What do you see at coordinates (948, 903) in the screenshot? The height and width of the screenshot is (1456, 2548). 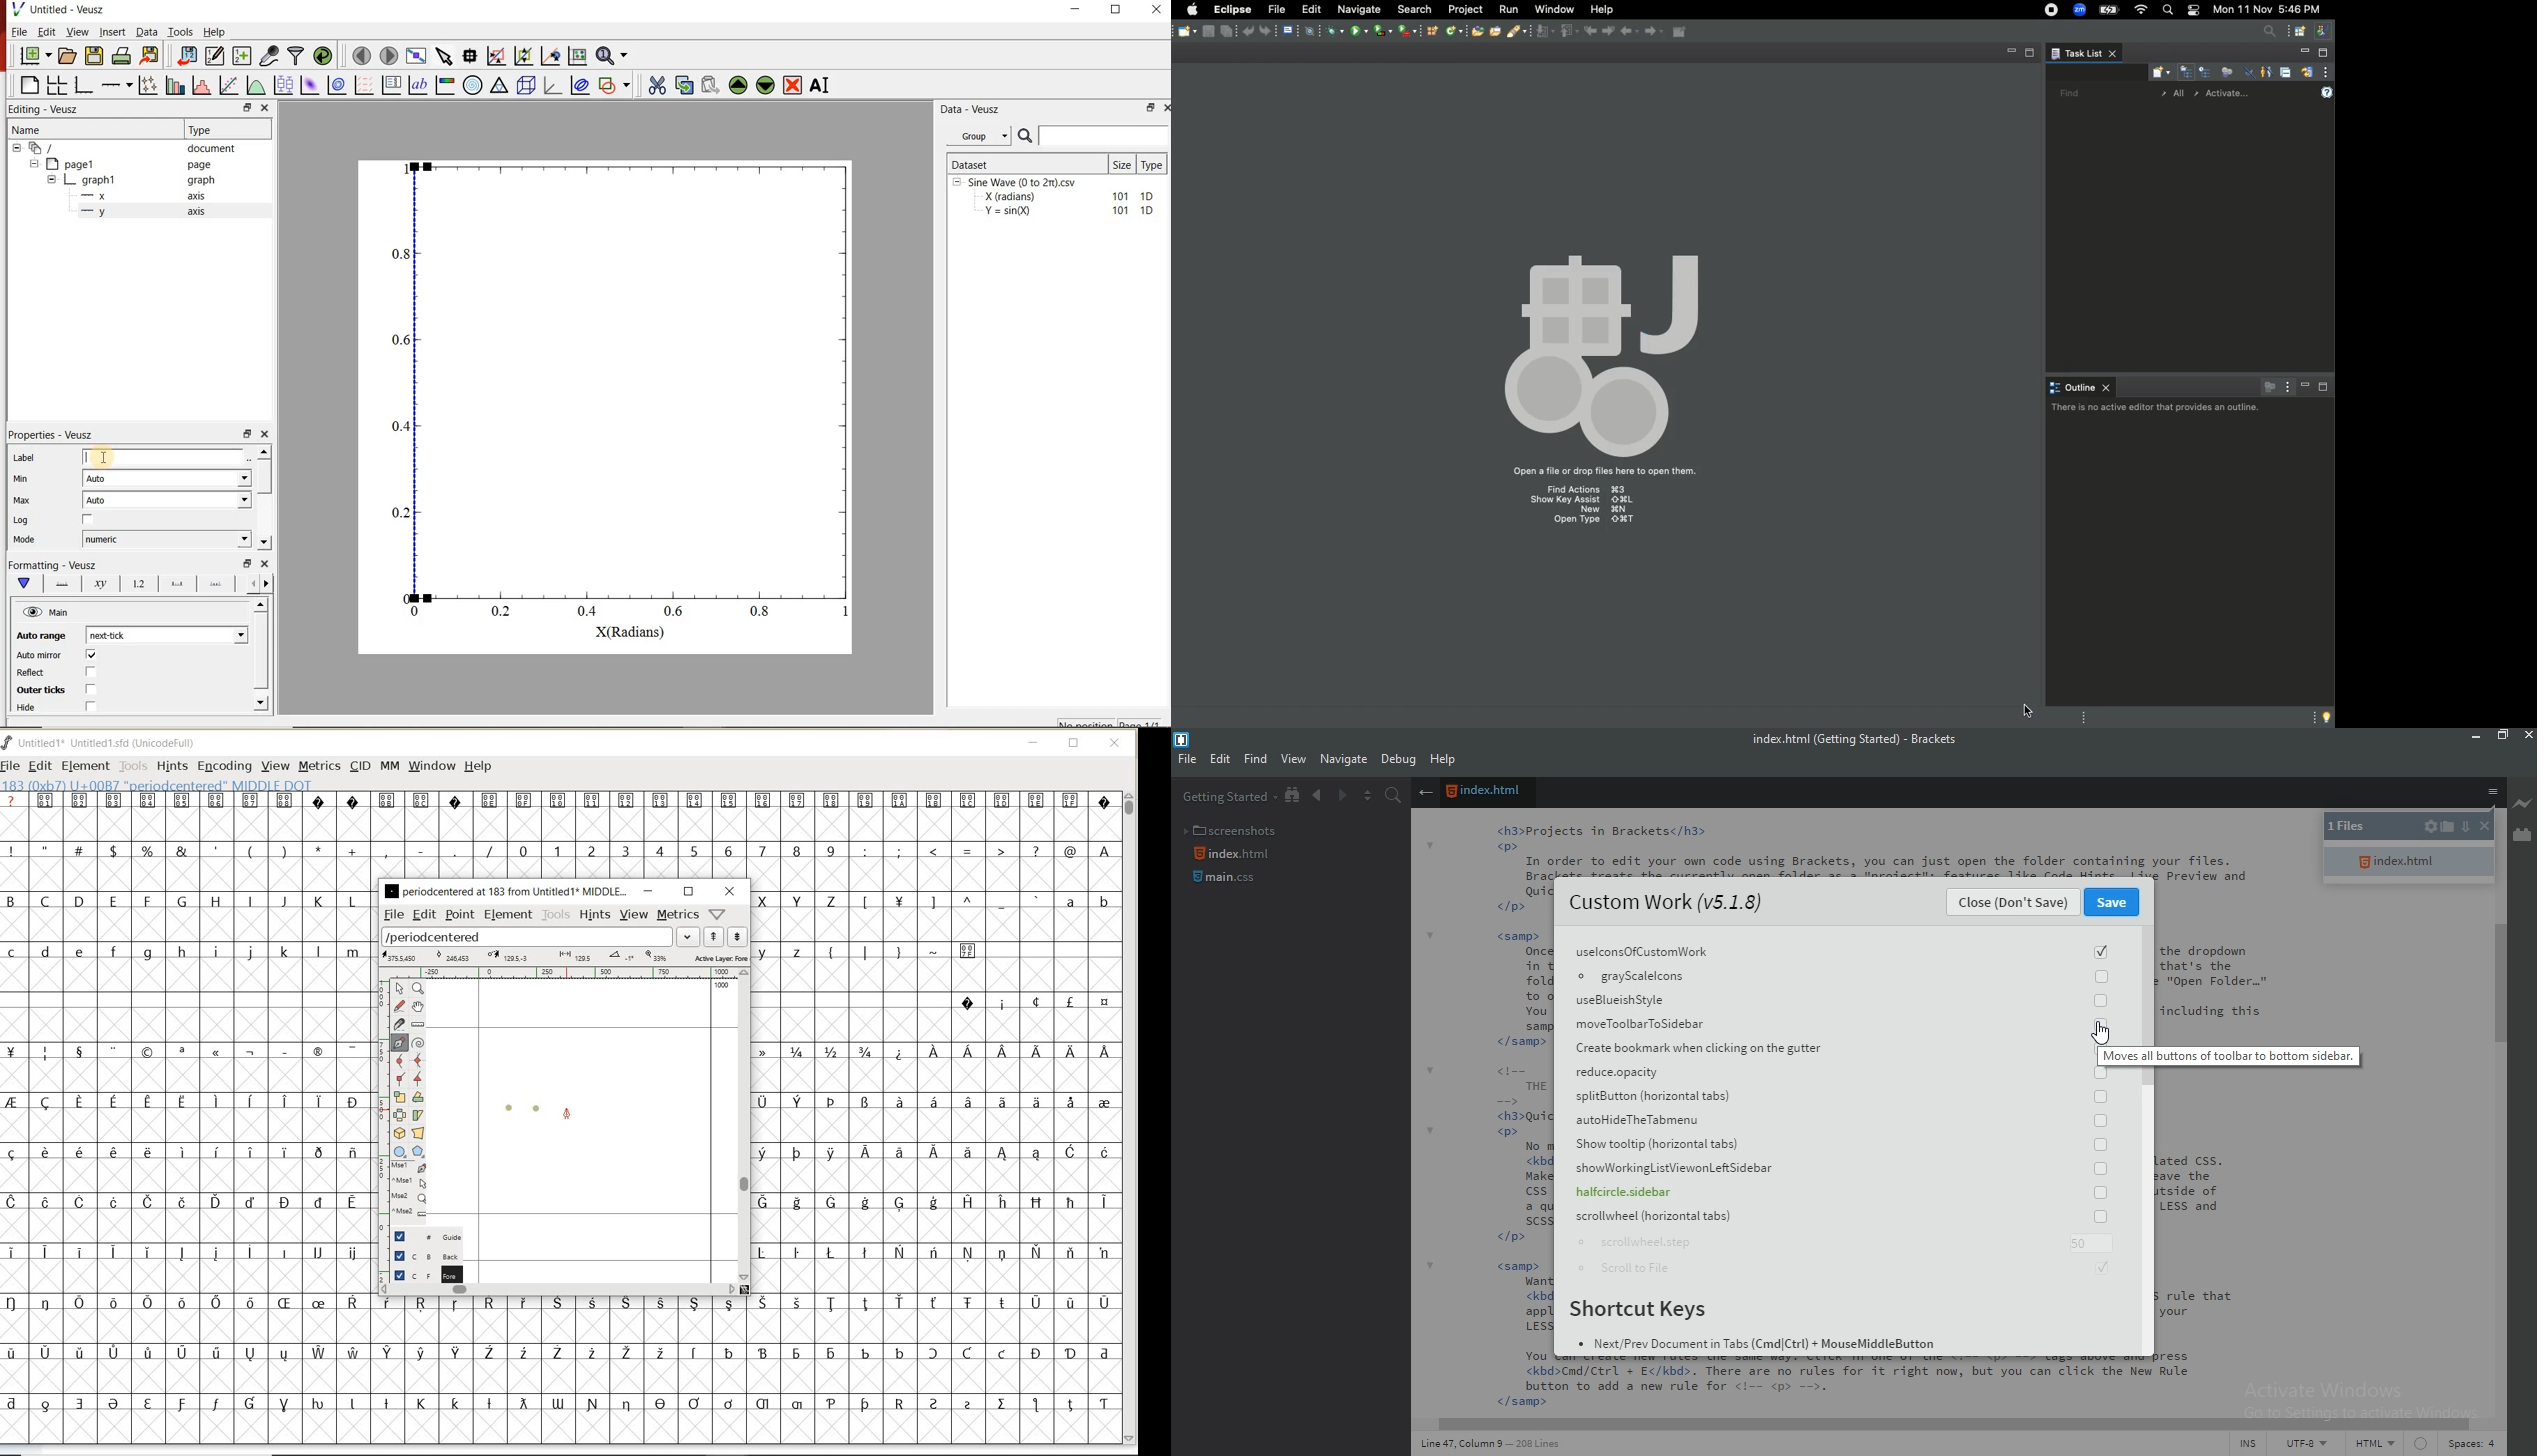 I see `` at bounding box center [948, 903].